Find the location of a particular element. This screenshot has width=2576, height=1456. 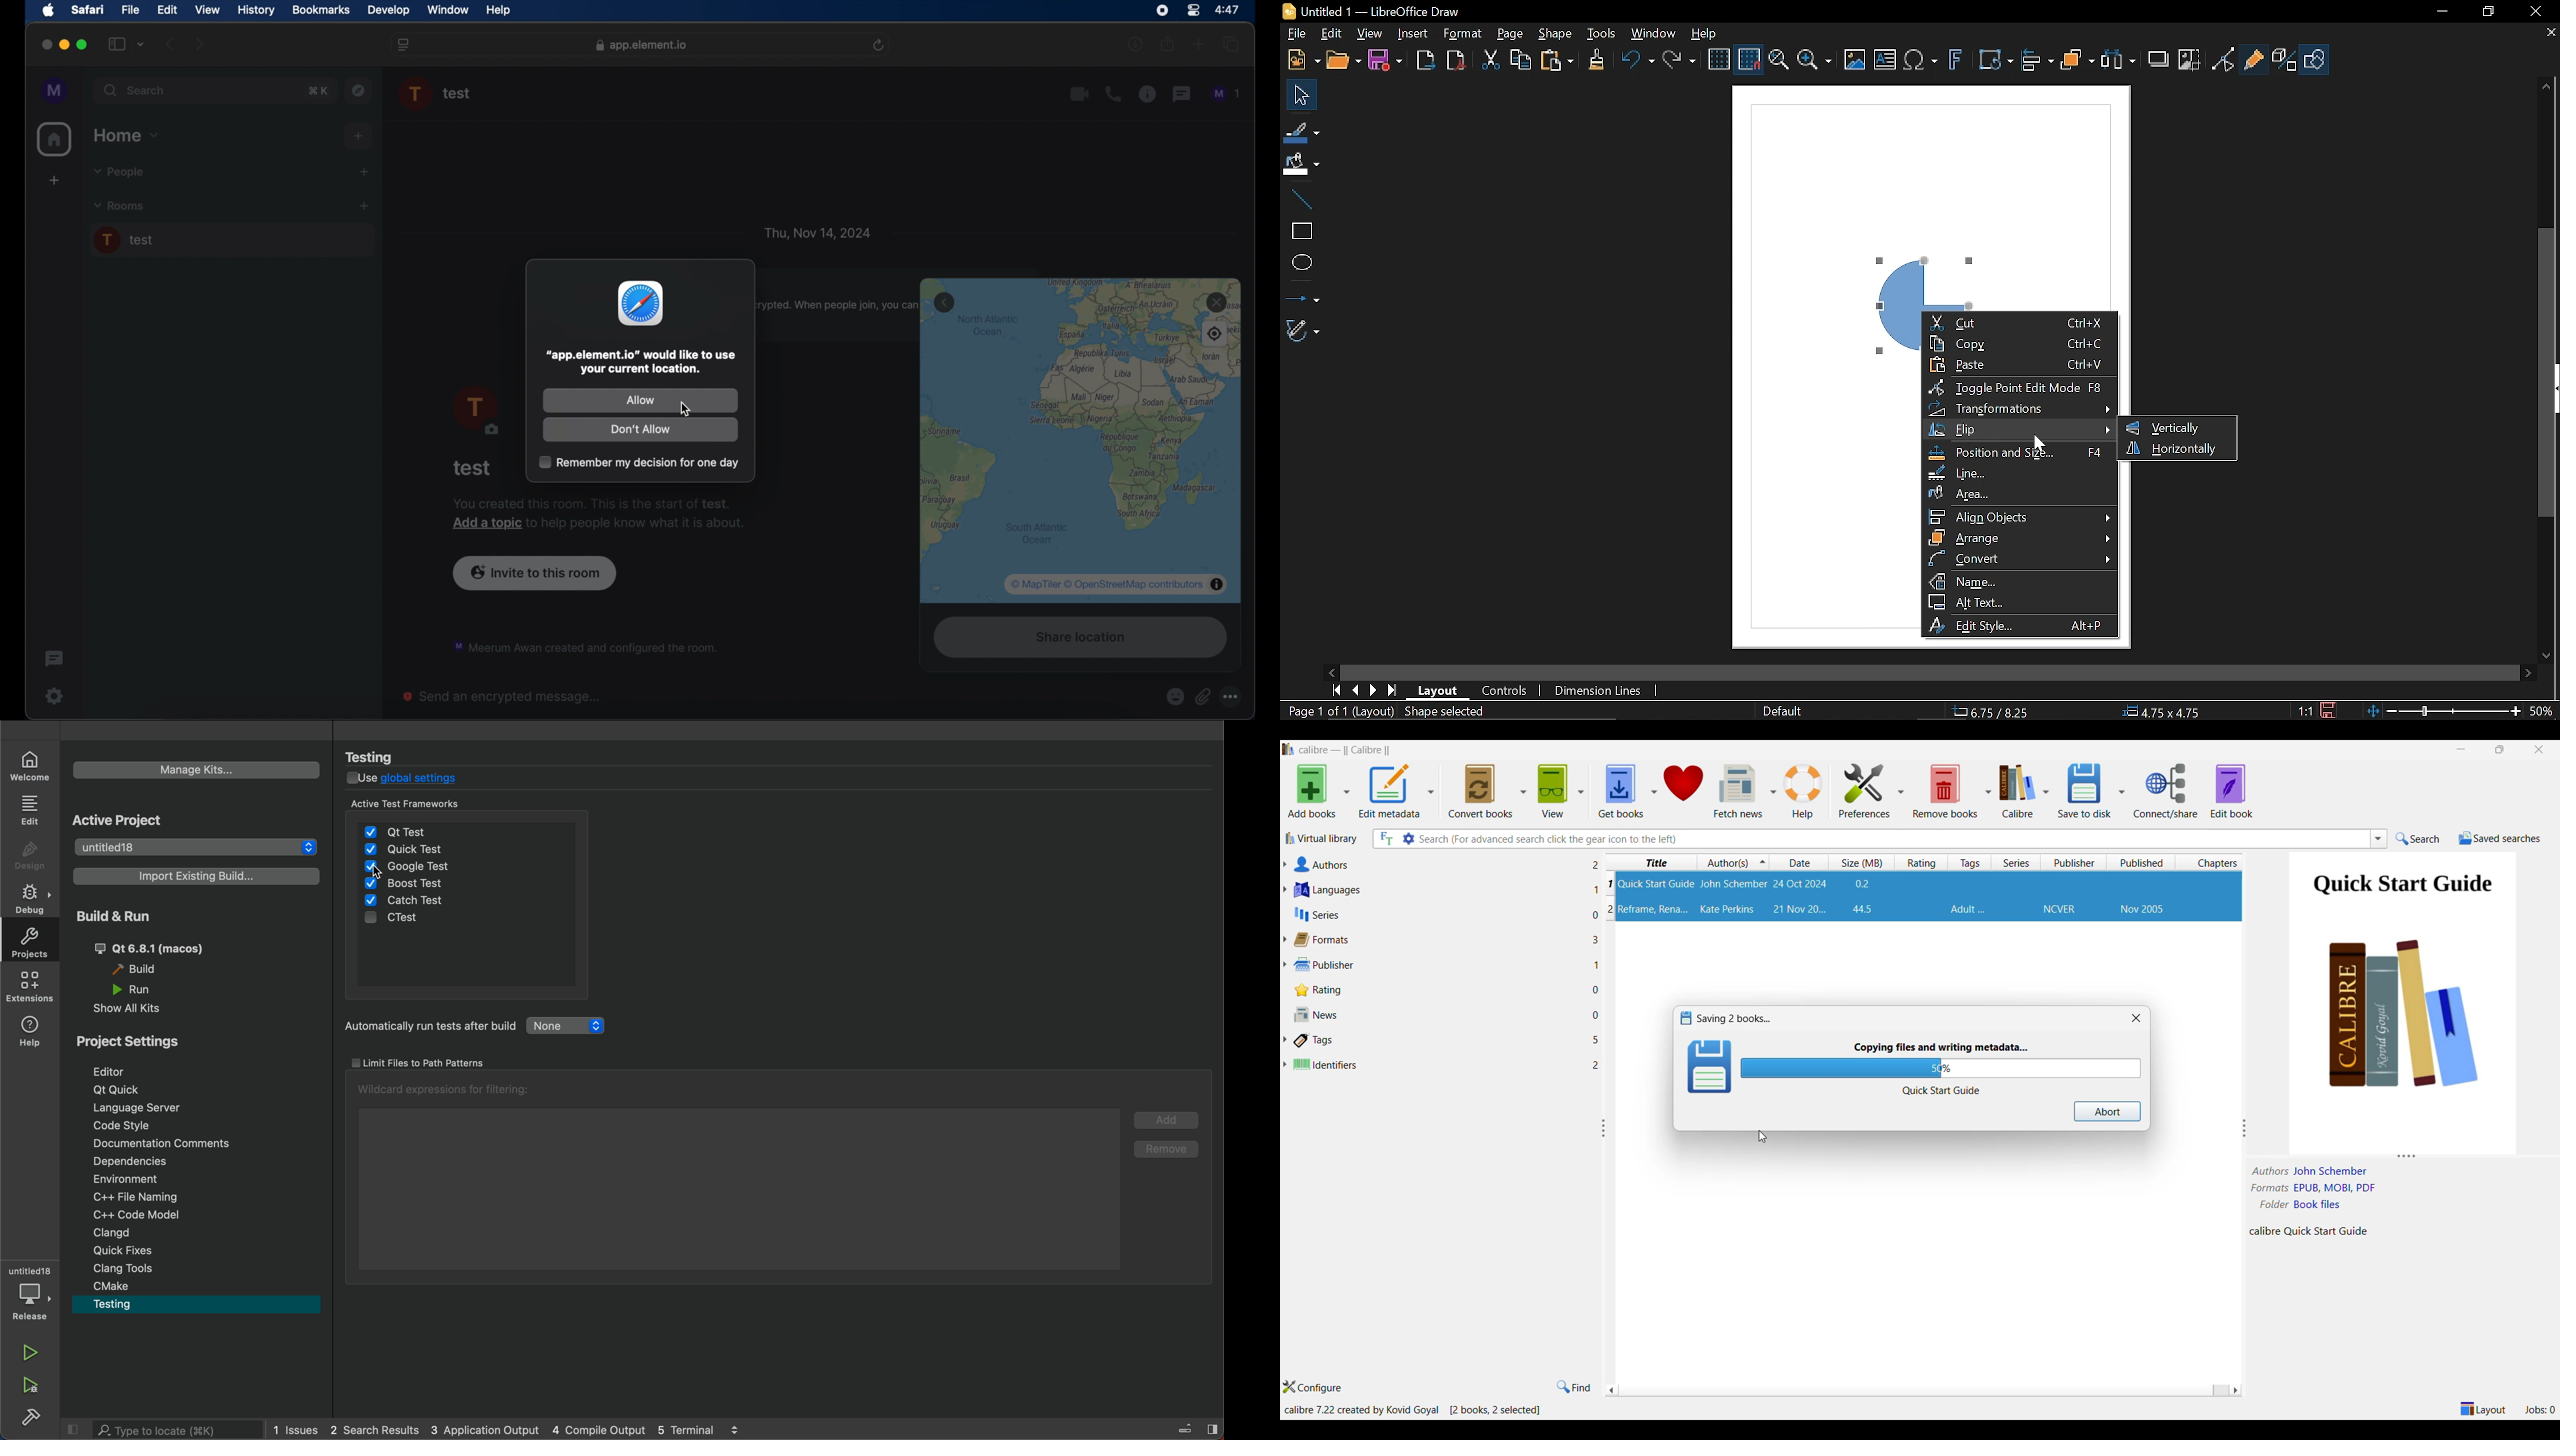

map preview is located at coordinates (1081, 441).